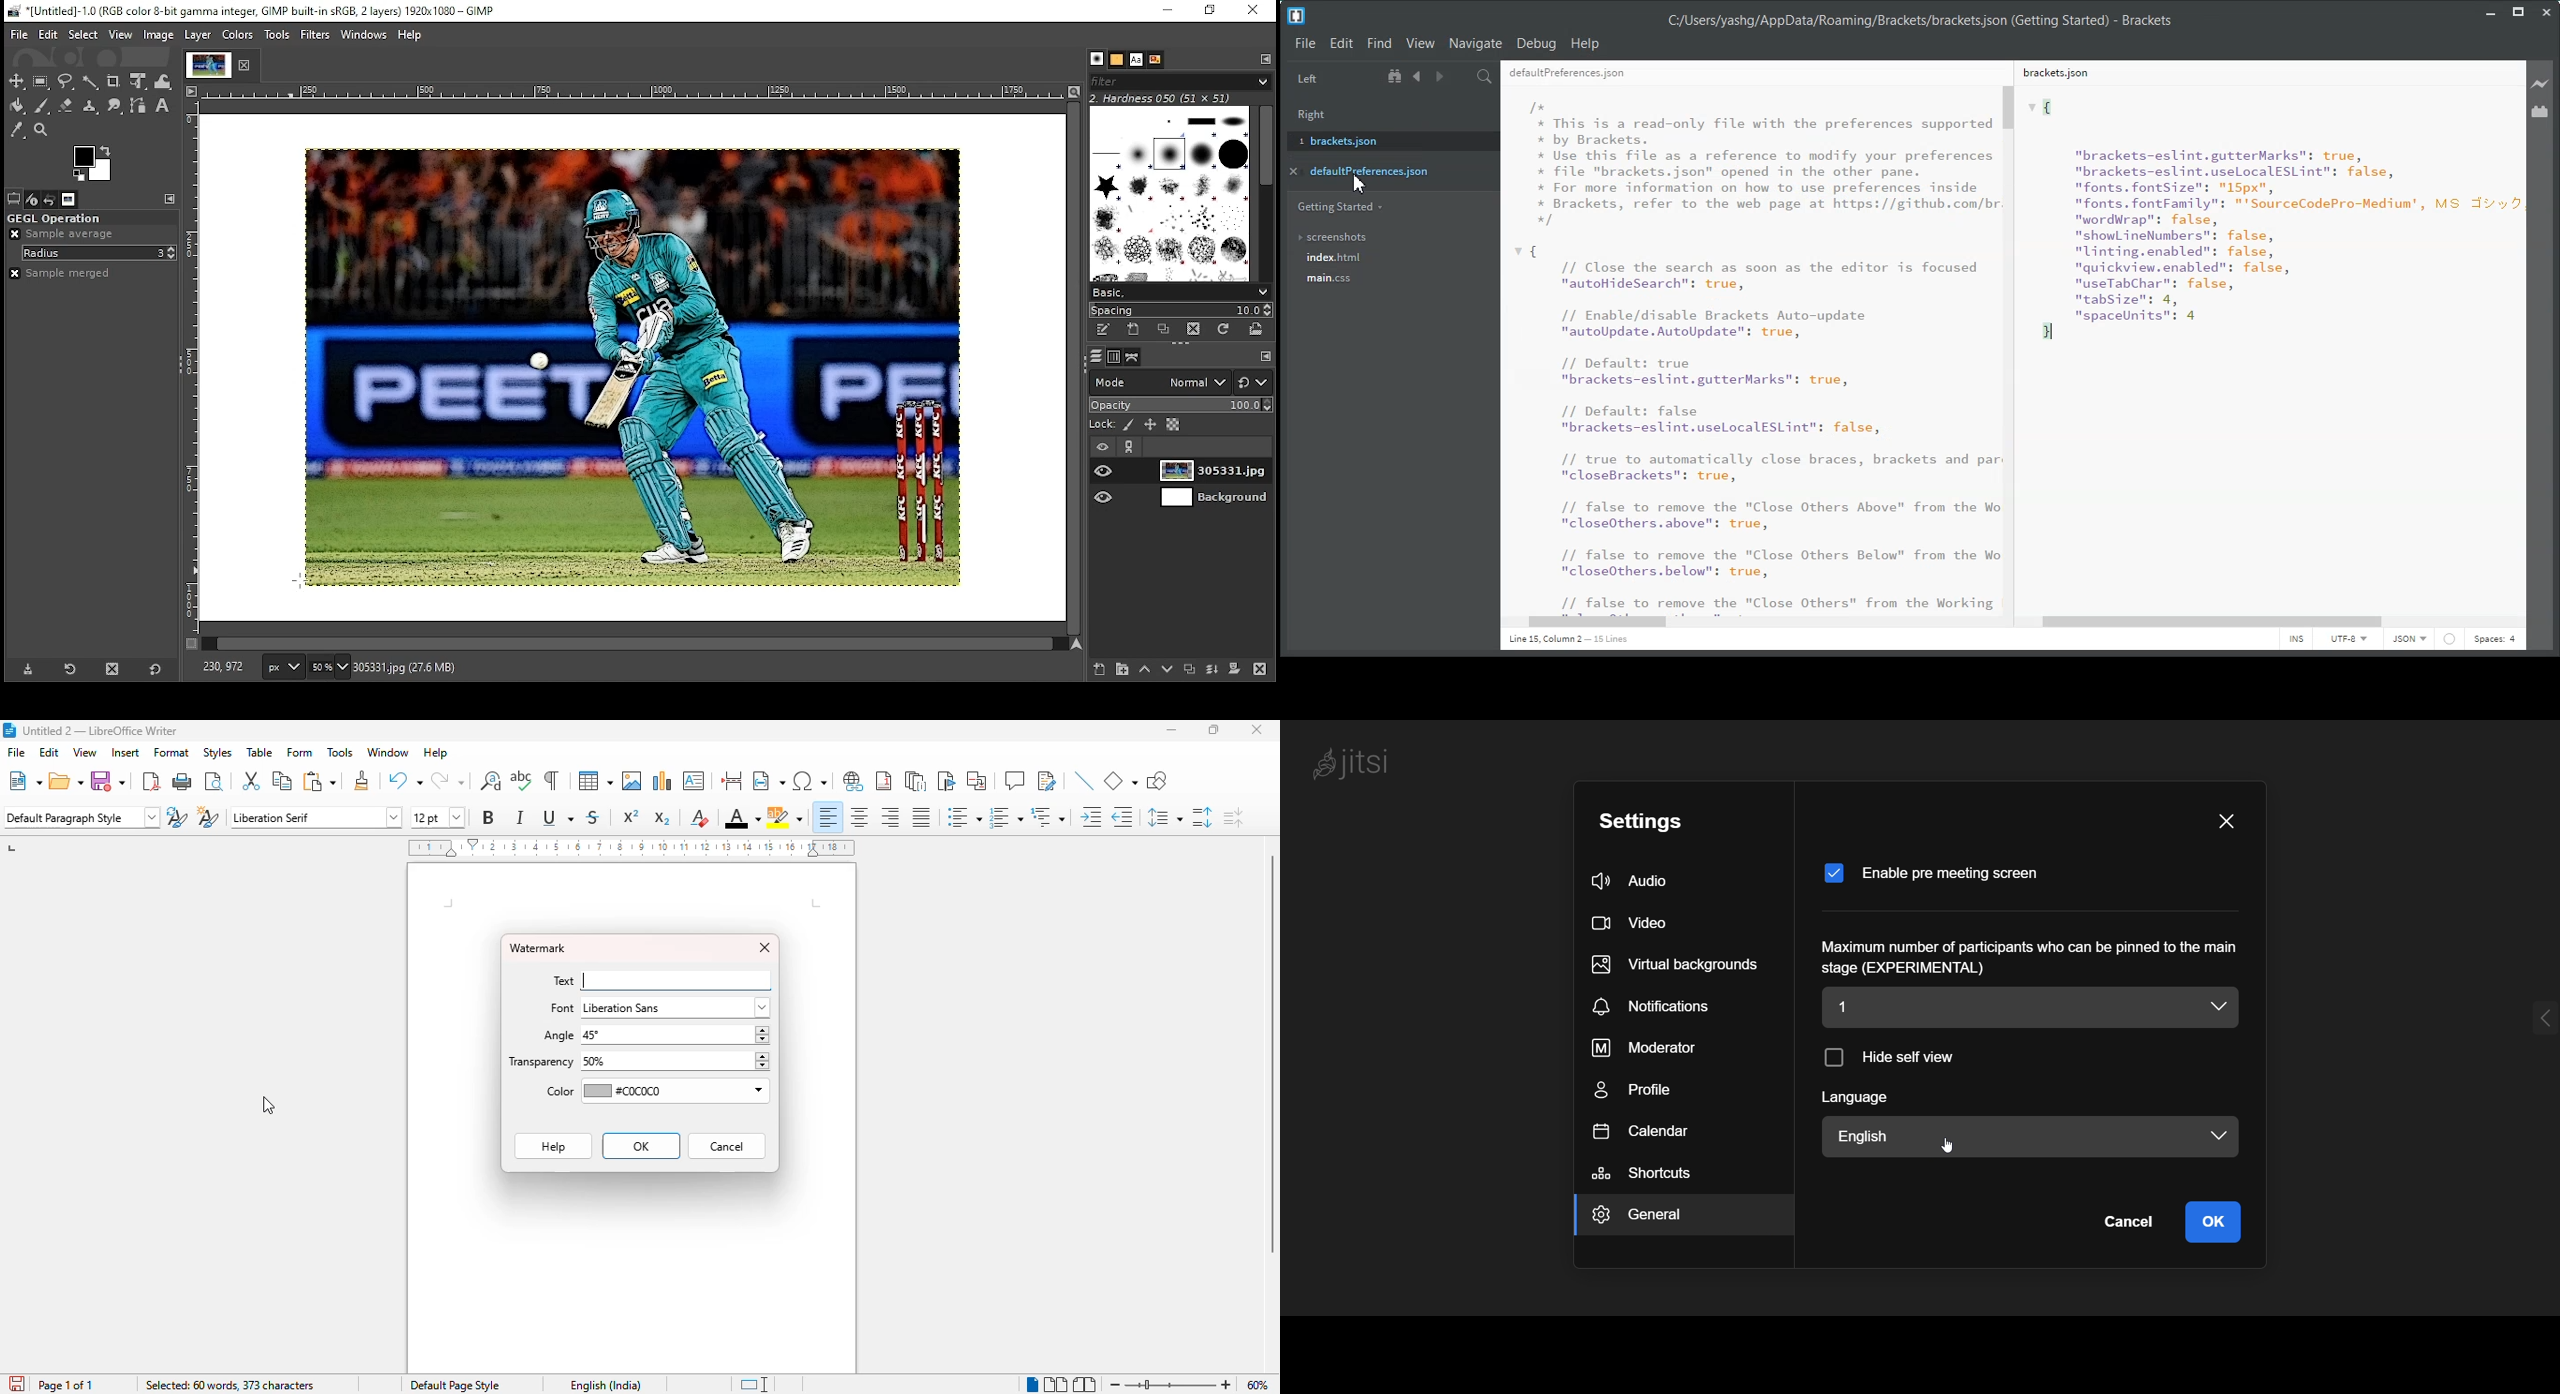 Image resolution: width=2576 pixels, height=1400 pixels. What do you see at coordinates (436, 753) in the screenshot?
I see `help` at bounding box center [436, 753].